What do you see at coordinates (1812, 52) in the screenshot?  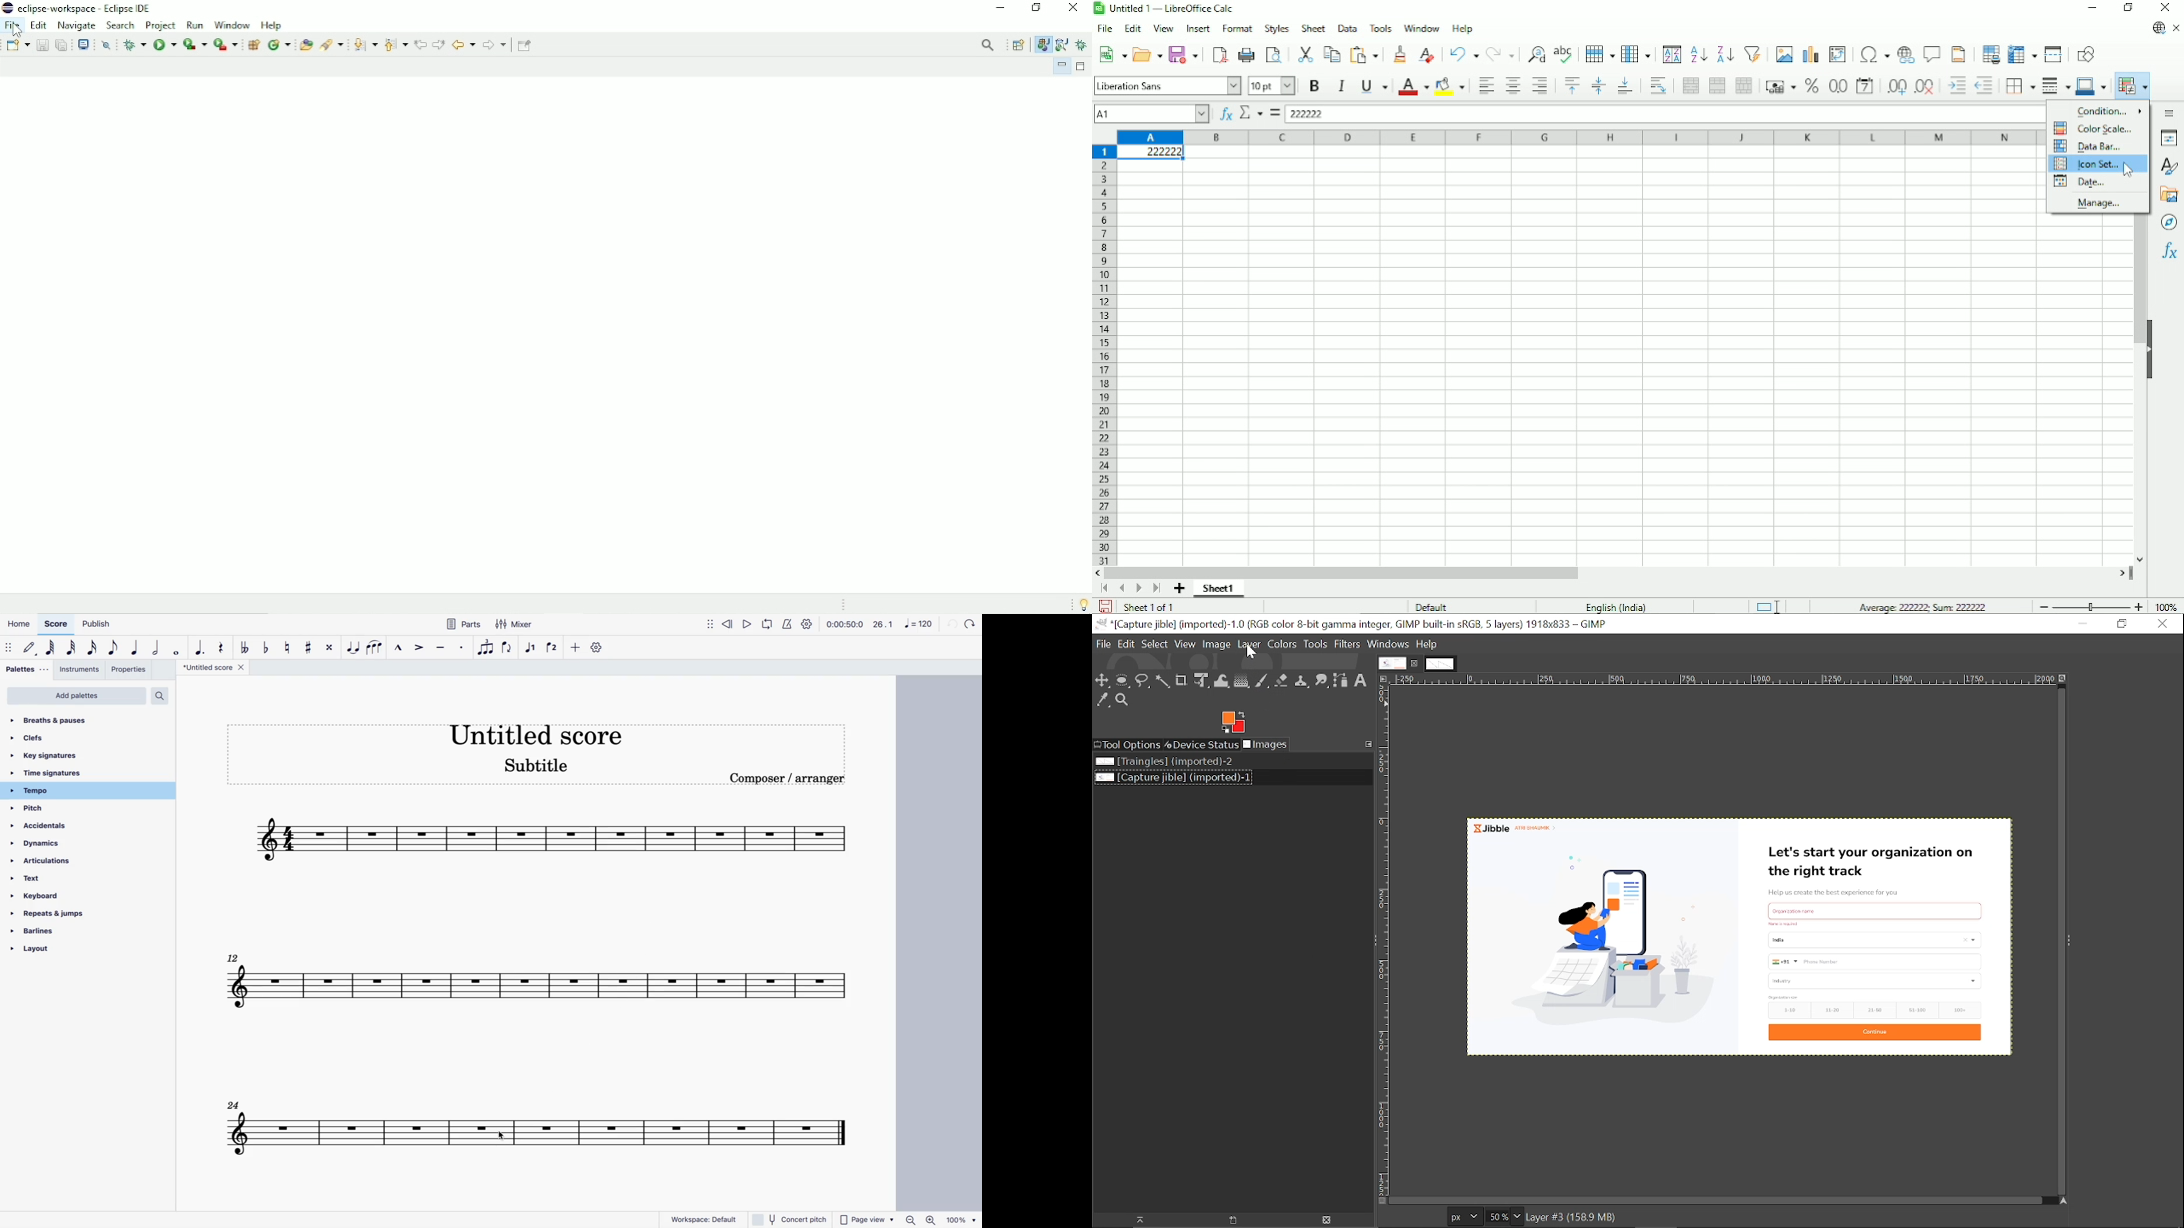 I see `Insert chart` at bounding box center [1812, 52].